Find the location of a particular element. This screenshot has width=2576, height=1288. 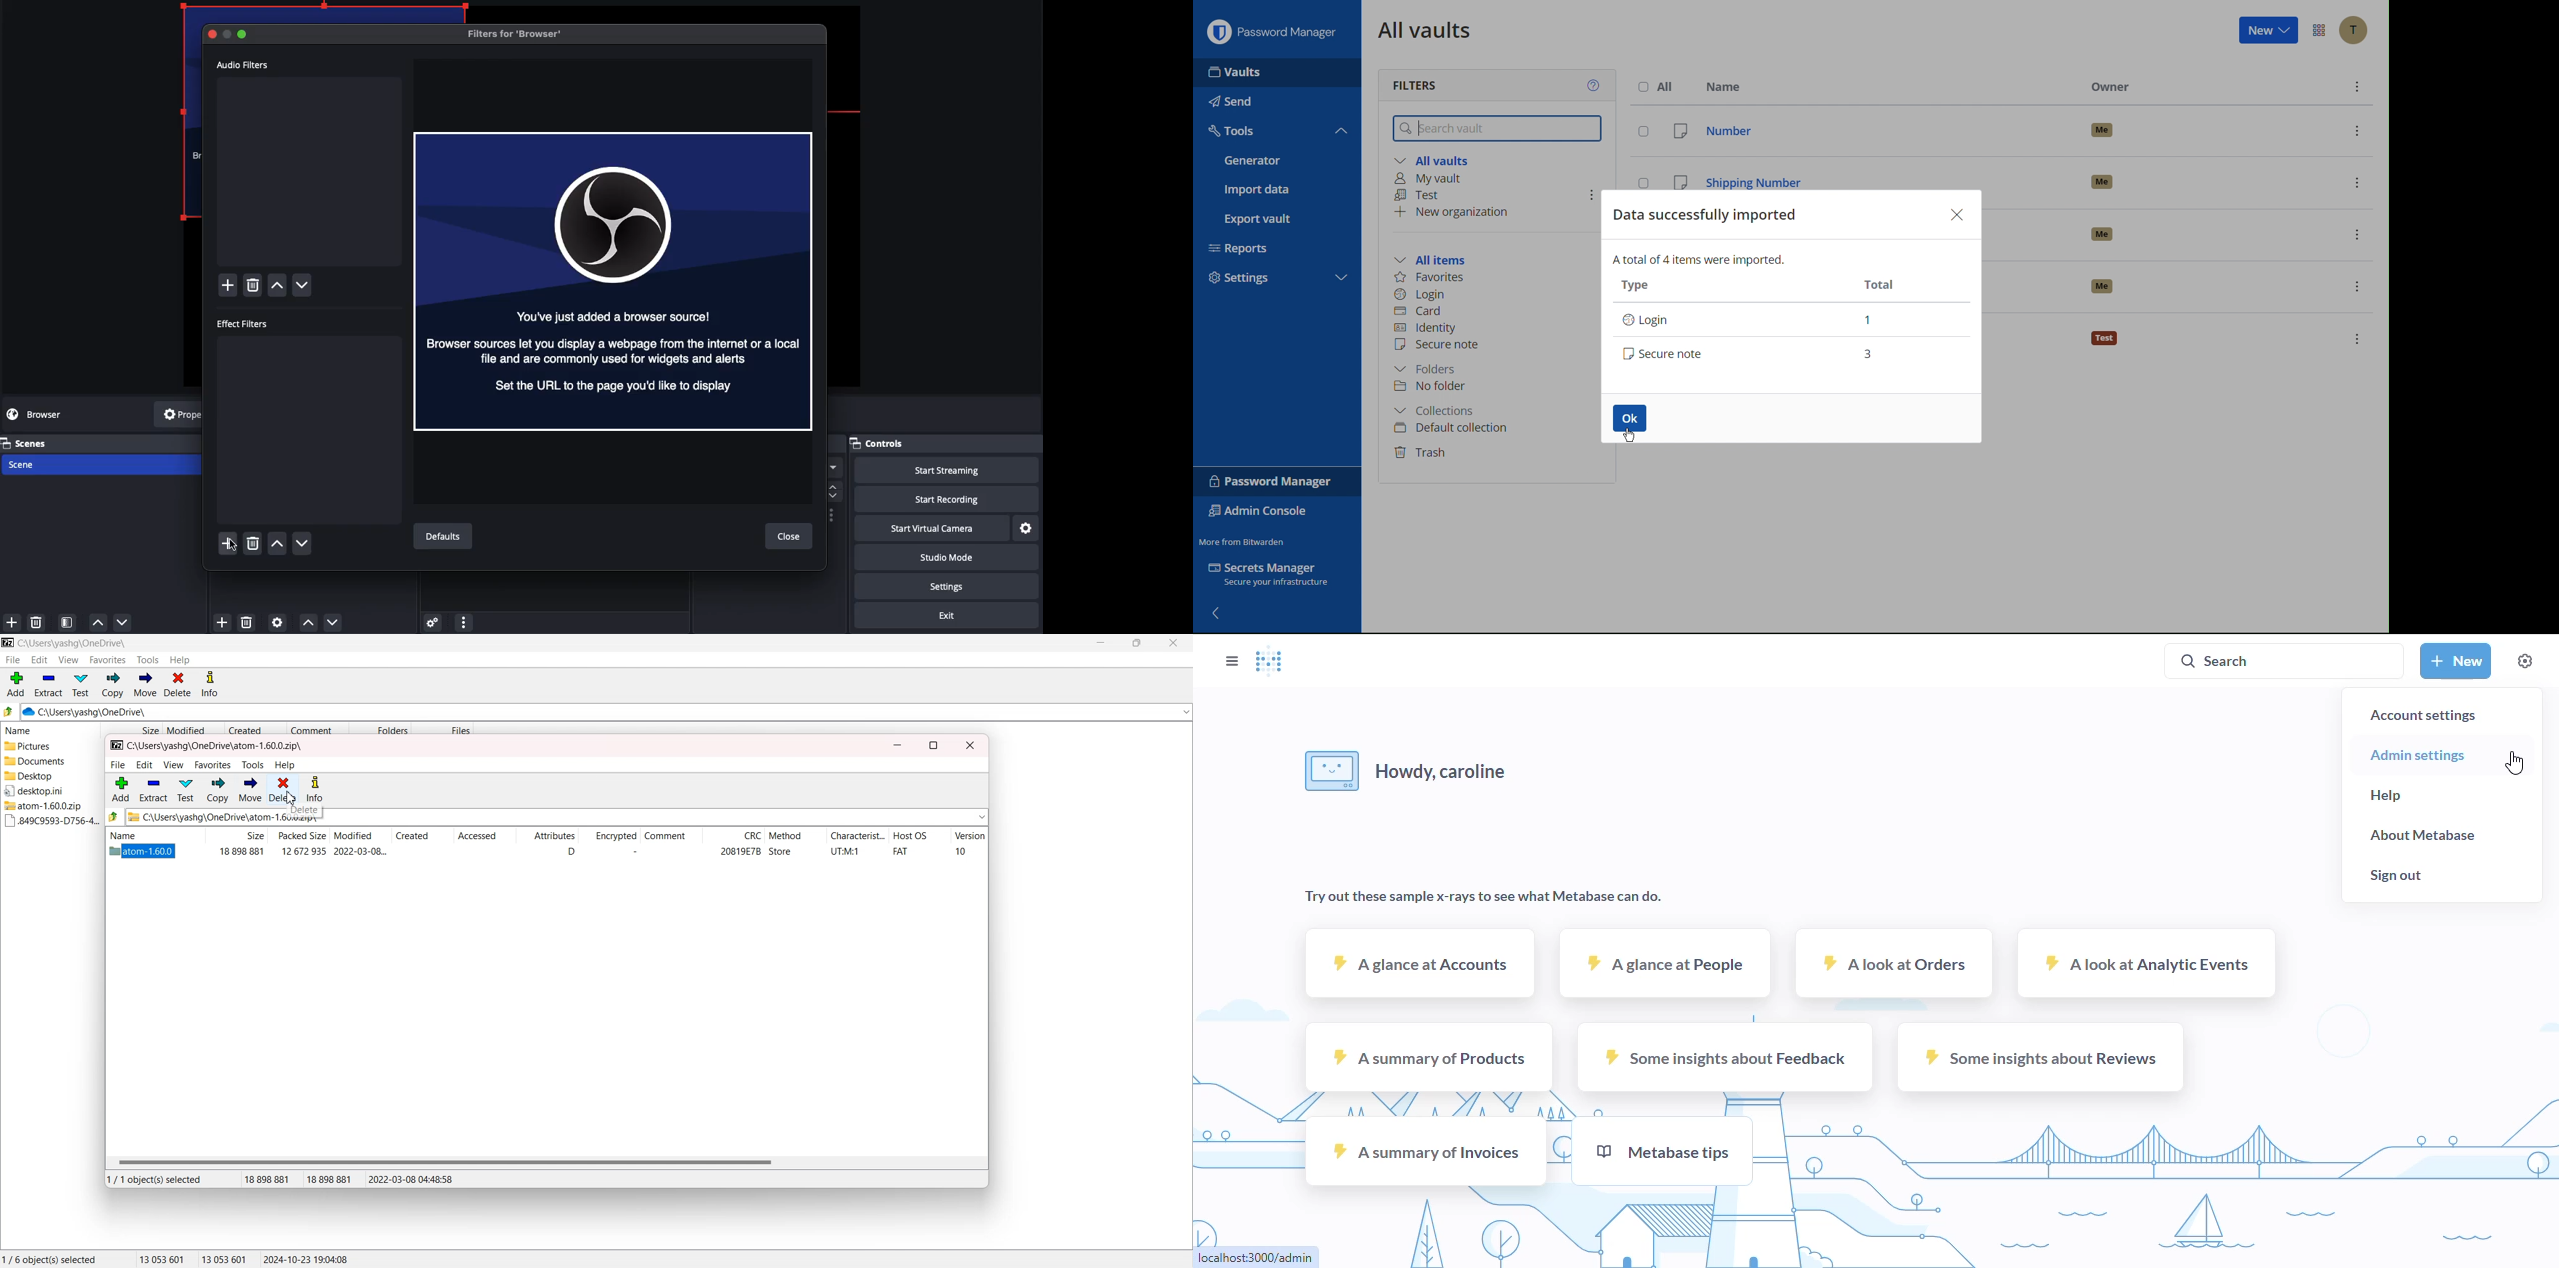

Collections is located at coordinates (1436, 410).